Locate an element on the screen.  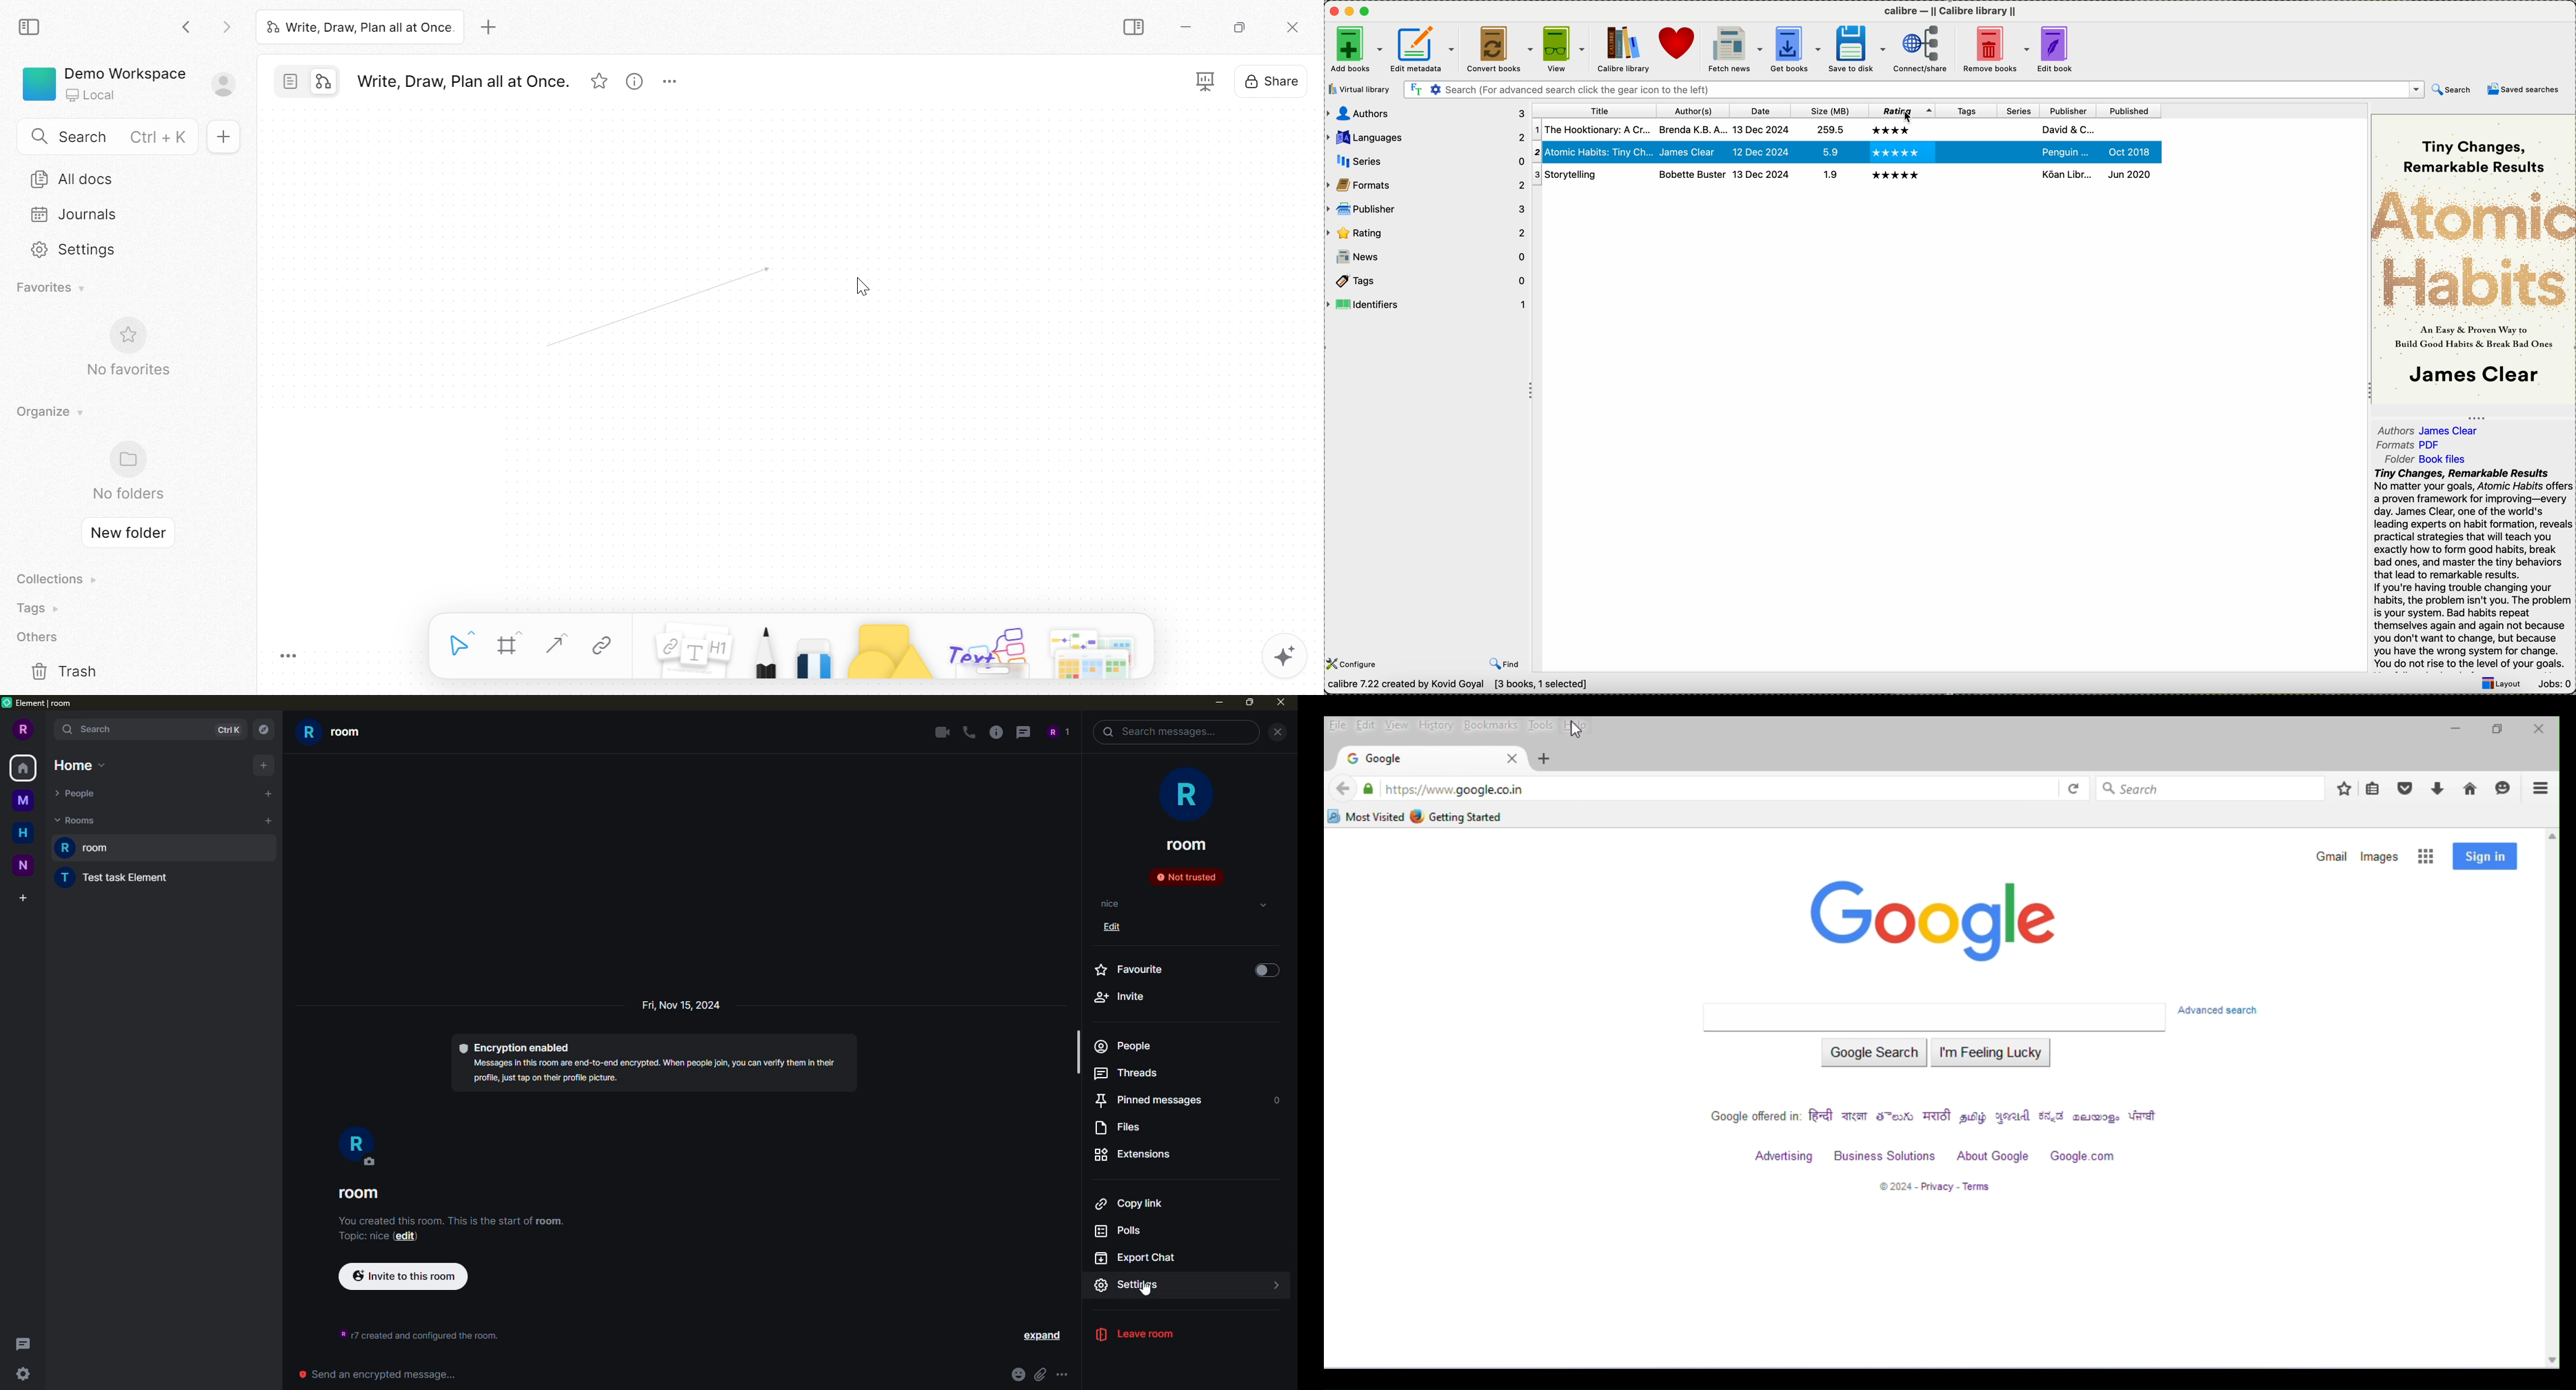
An easy & Proven way to Build Good Habits & Break Bad Ones is located at coordinates (2476, 336).